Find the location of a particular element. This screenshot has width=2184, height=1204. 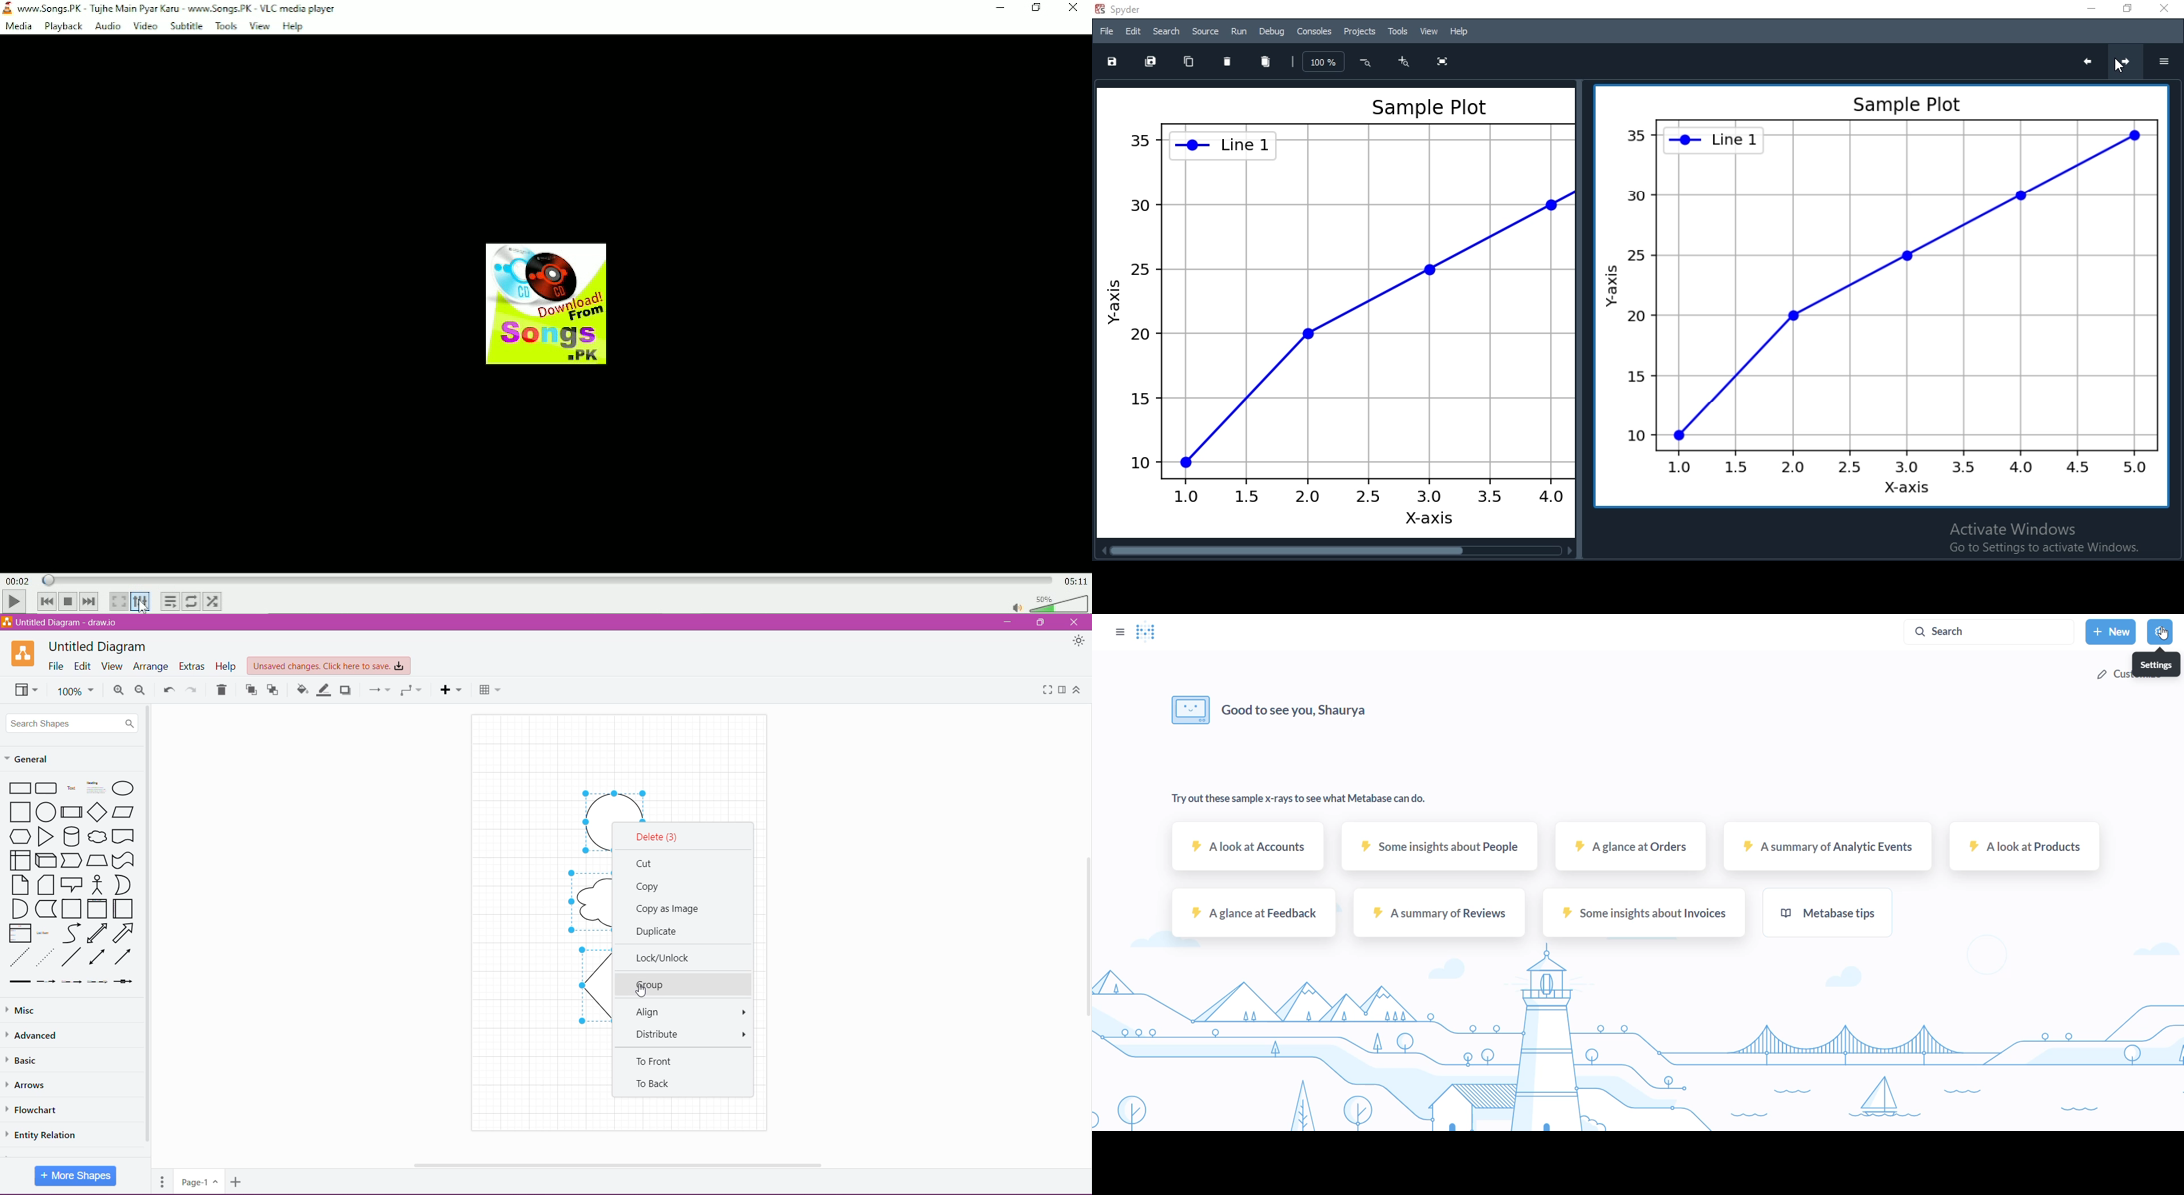

Page 1 is located at coordinates (198, 1181).